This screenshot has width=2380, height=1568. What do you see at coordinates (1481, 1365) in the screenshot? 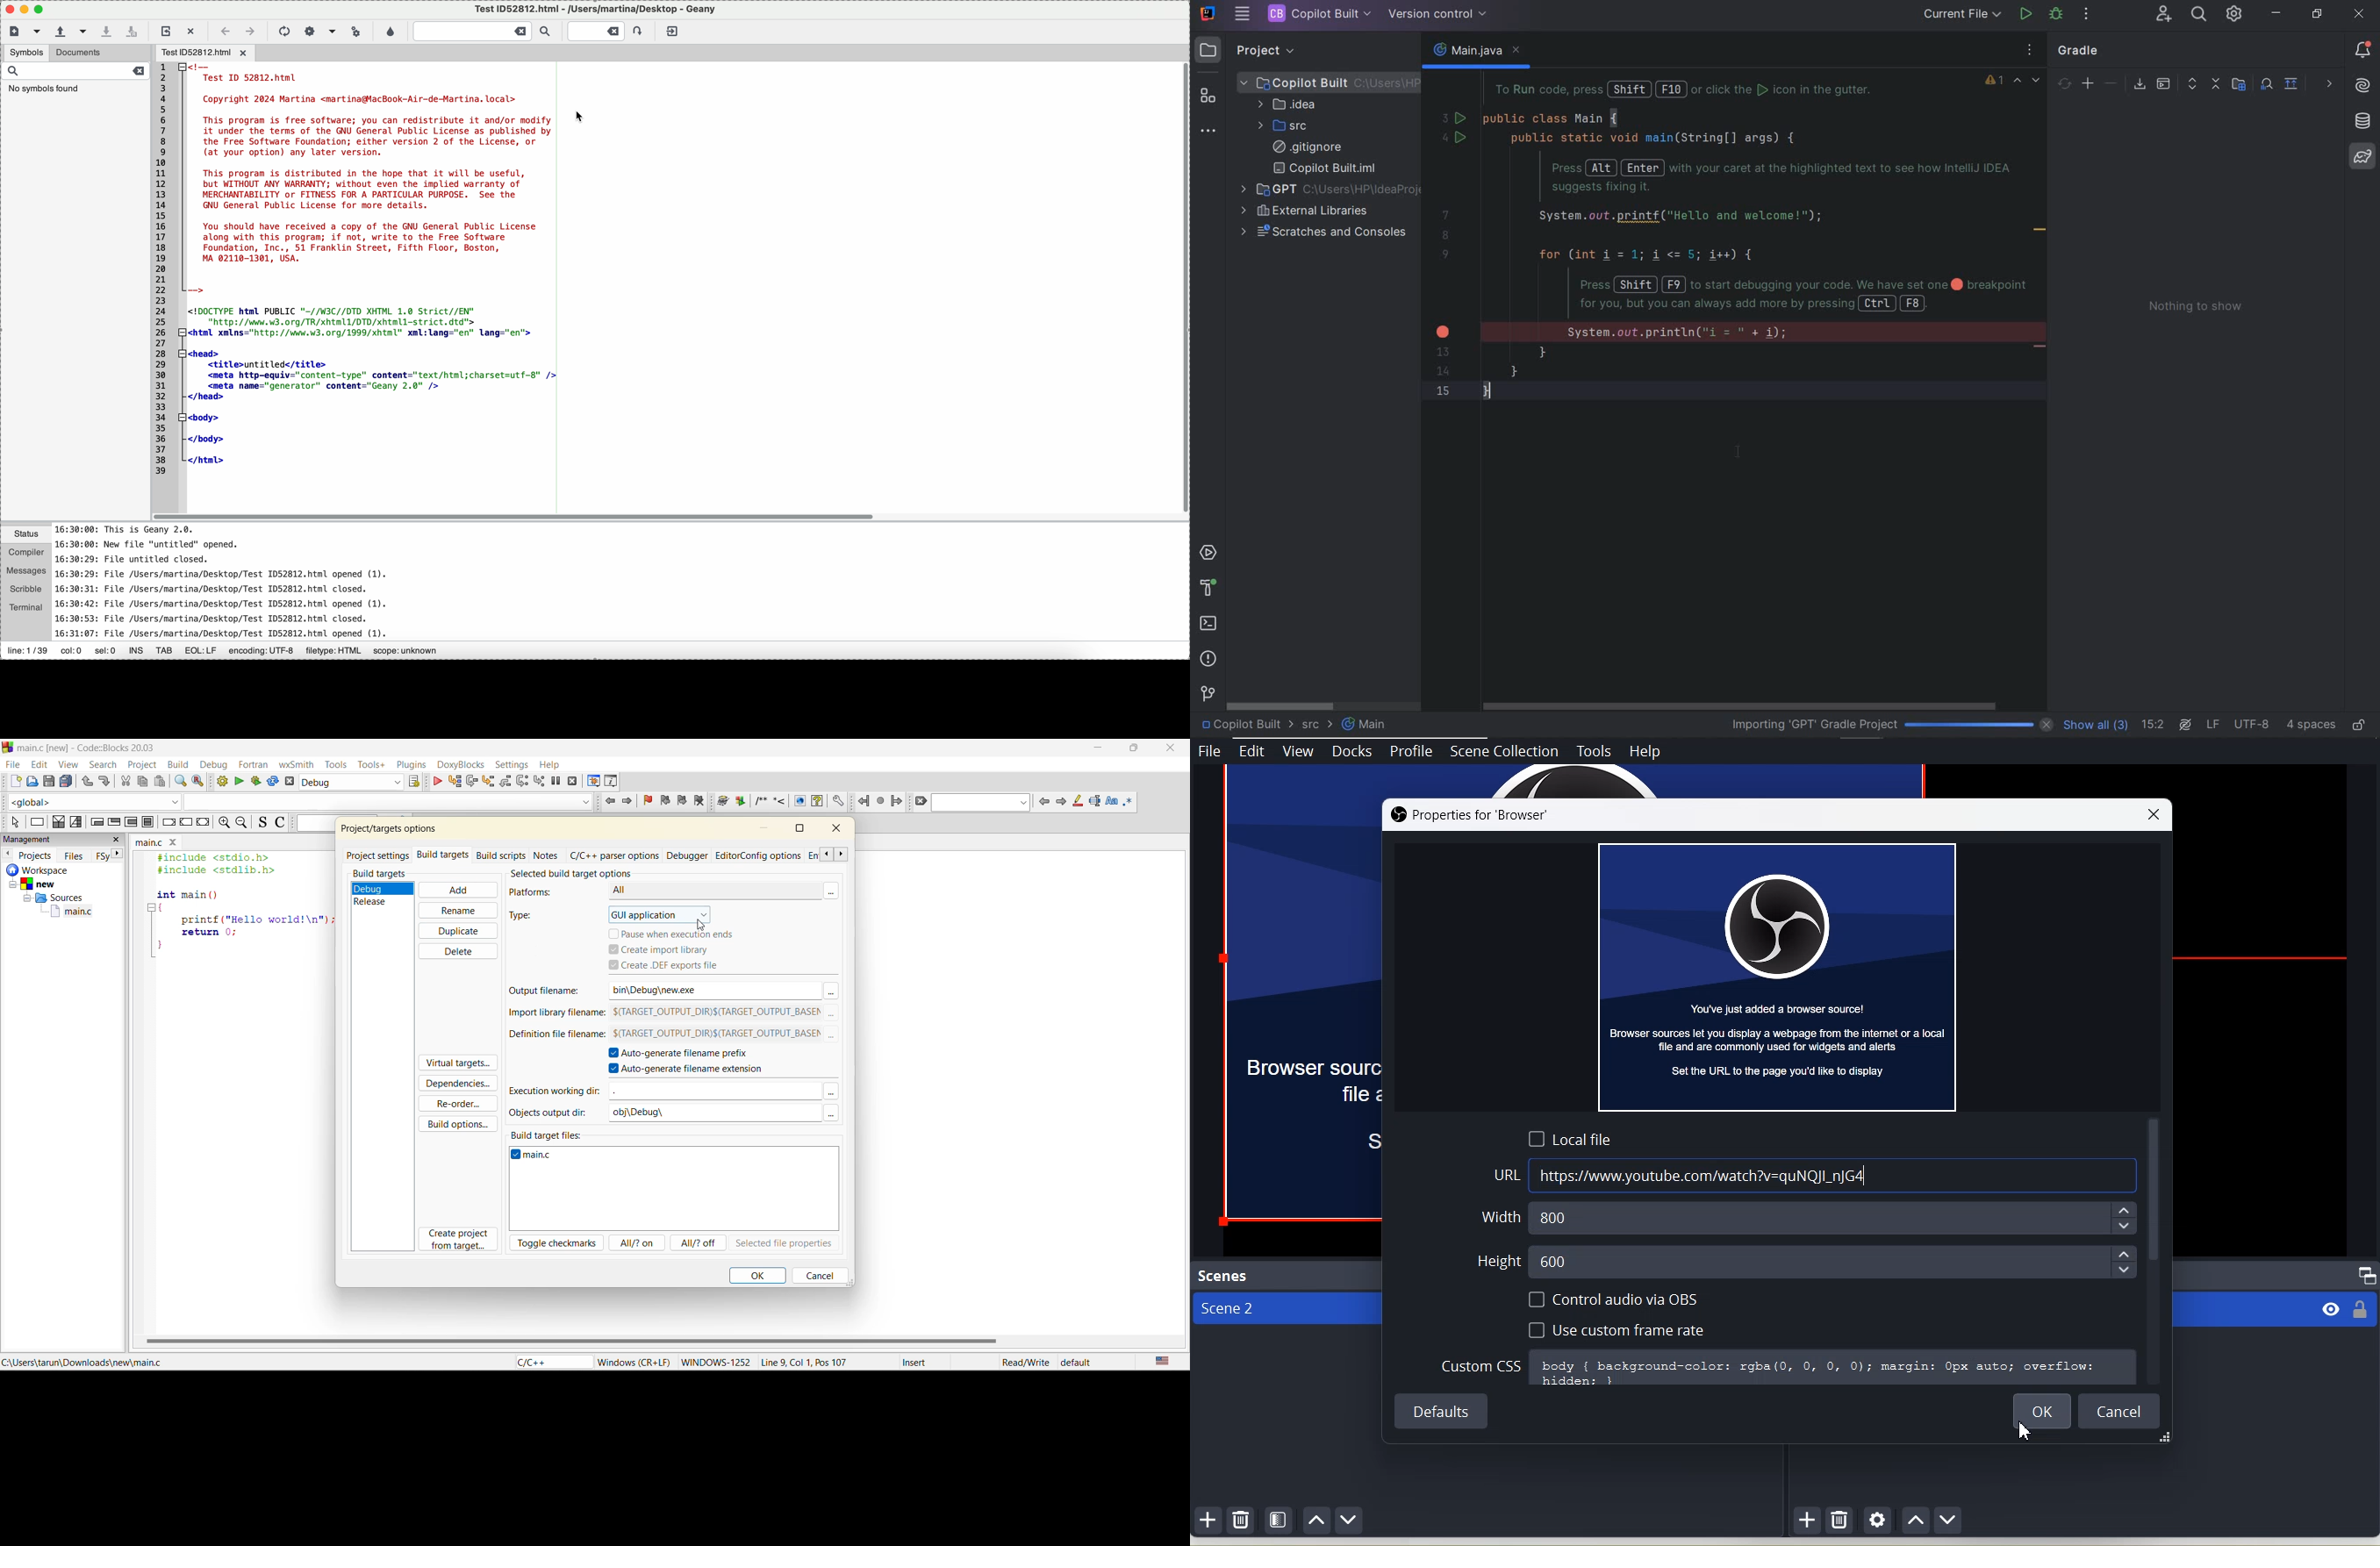
I see `Custom CSS` at bounding box center [1481, 1365].